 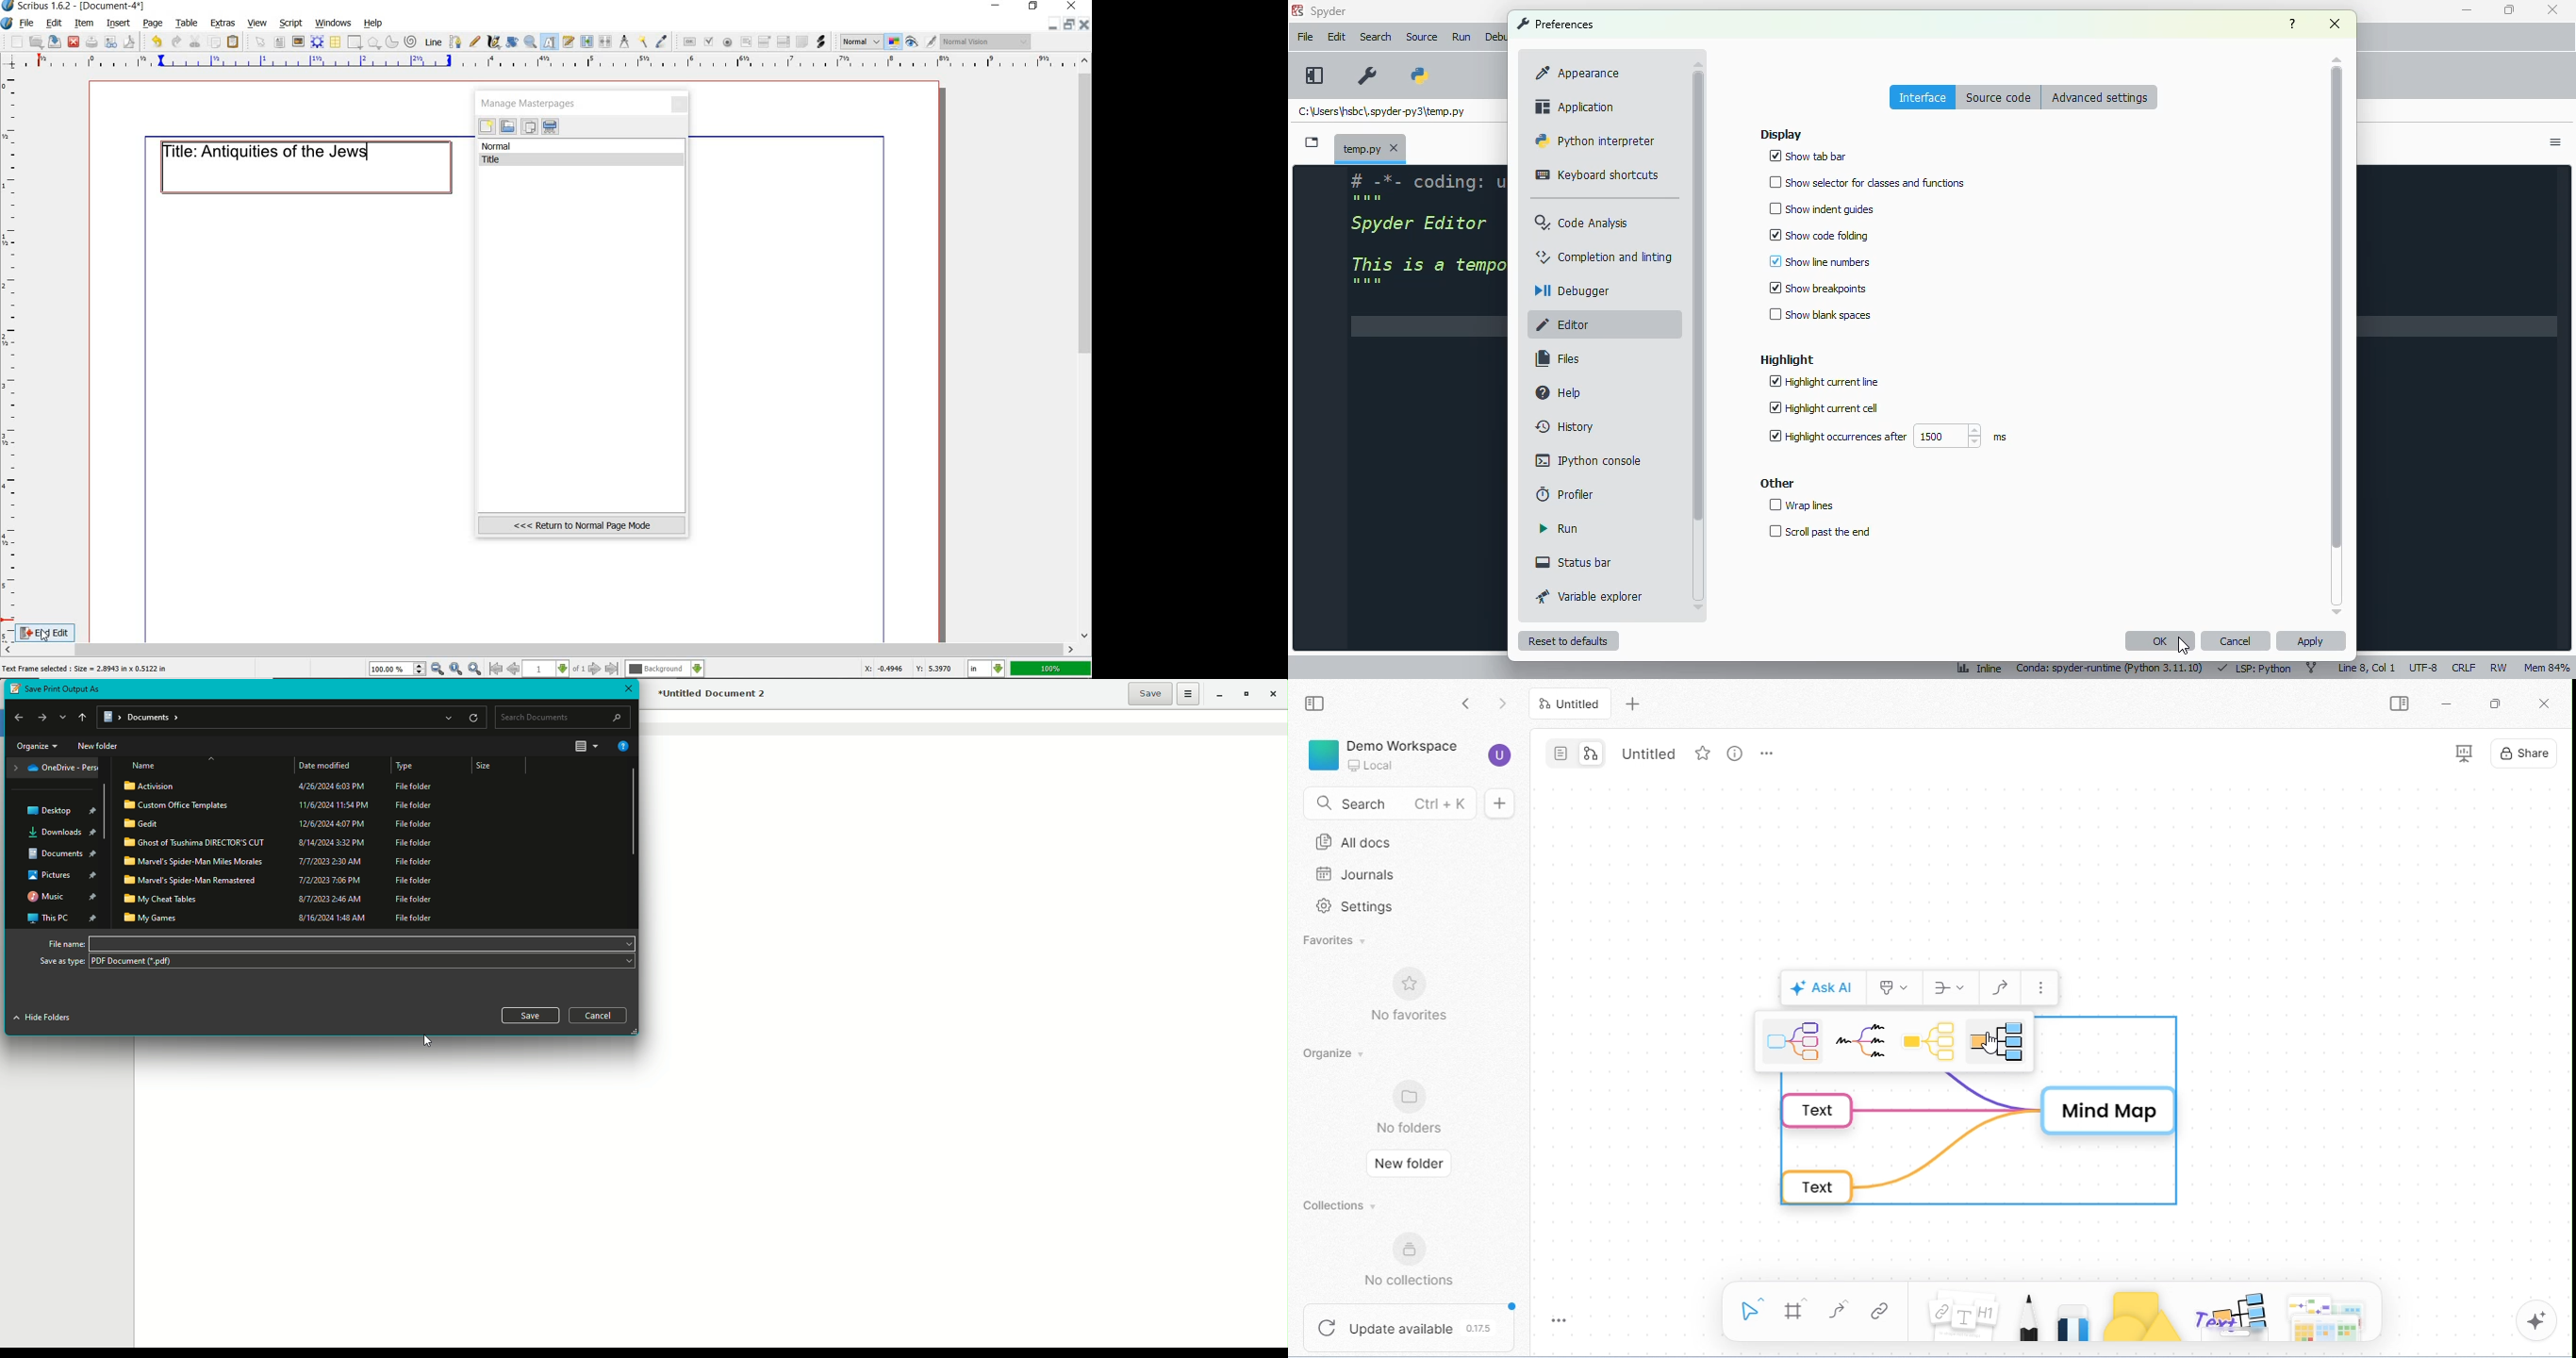 What do you see at coordinates (1572, 324) in the screenshot?
I see `editor` at bounding box center [1572, 324].